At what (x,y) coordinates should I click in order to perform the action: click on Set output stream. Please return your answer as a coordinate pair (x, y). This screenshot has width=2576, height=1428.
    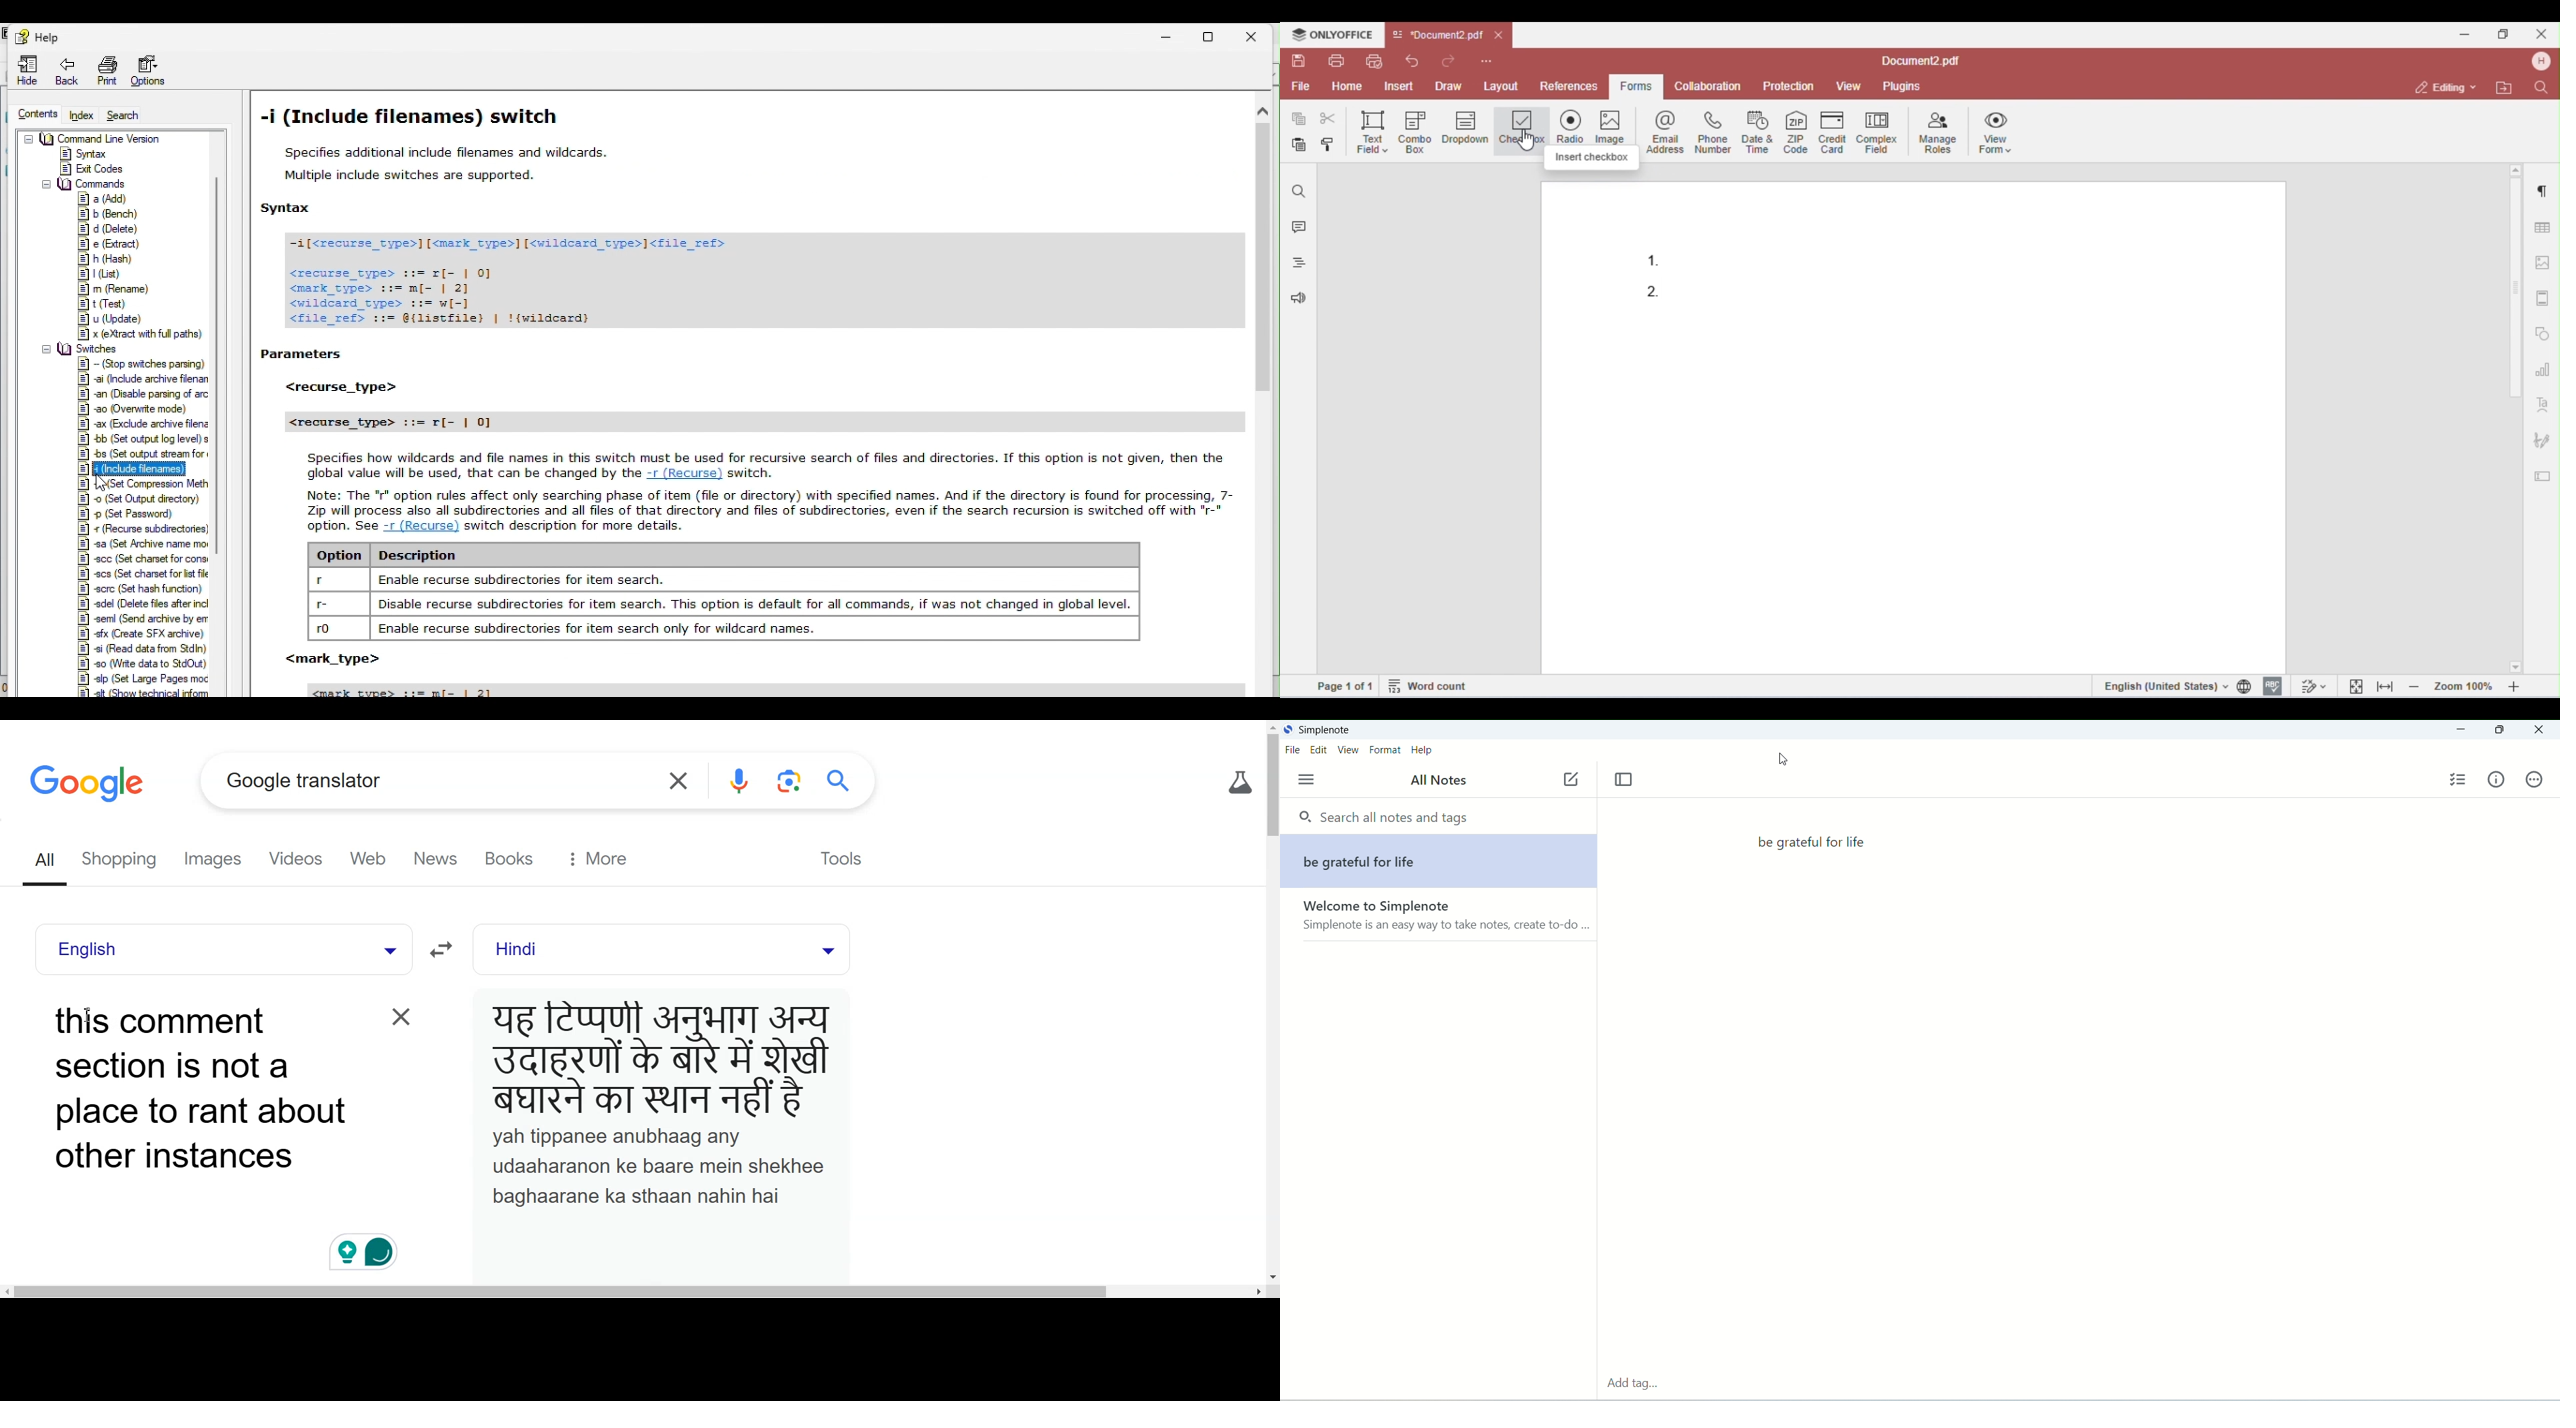
    Looking at the image, I should click on (143, 454).